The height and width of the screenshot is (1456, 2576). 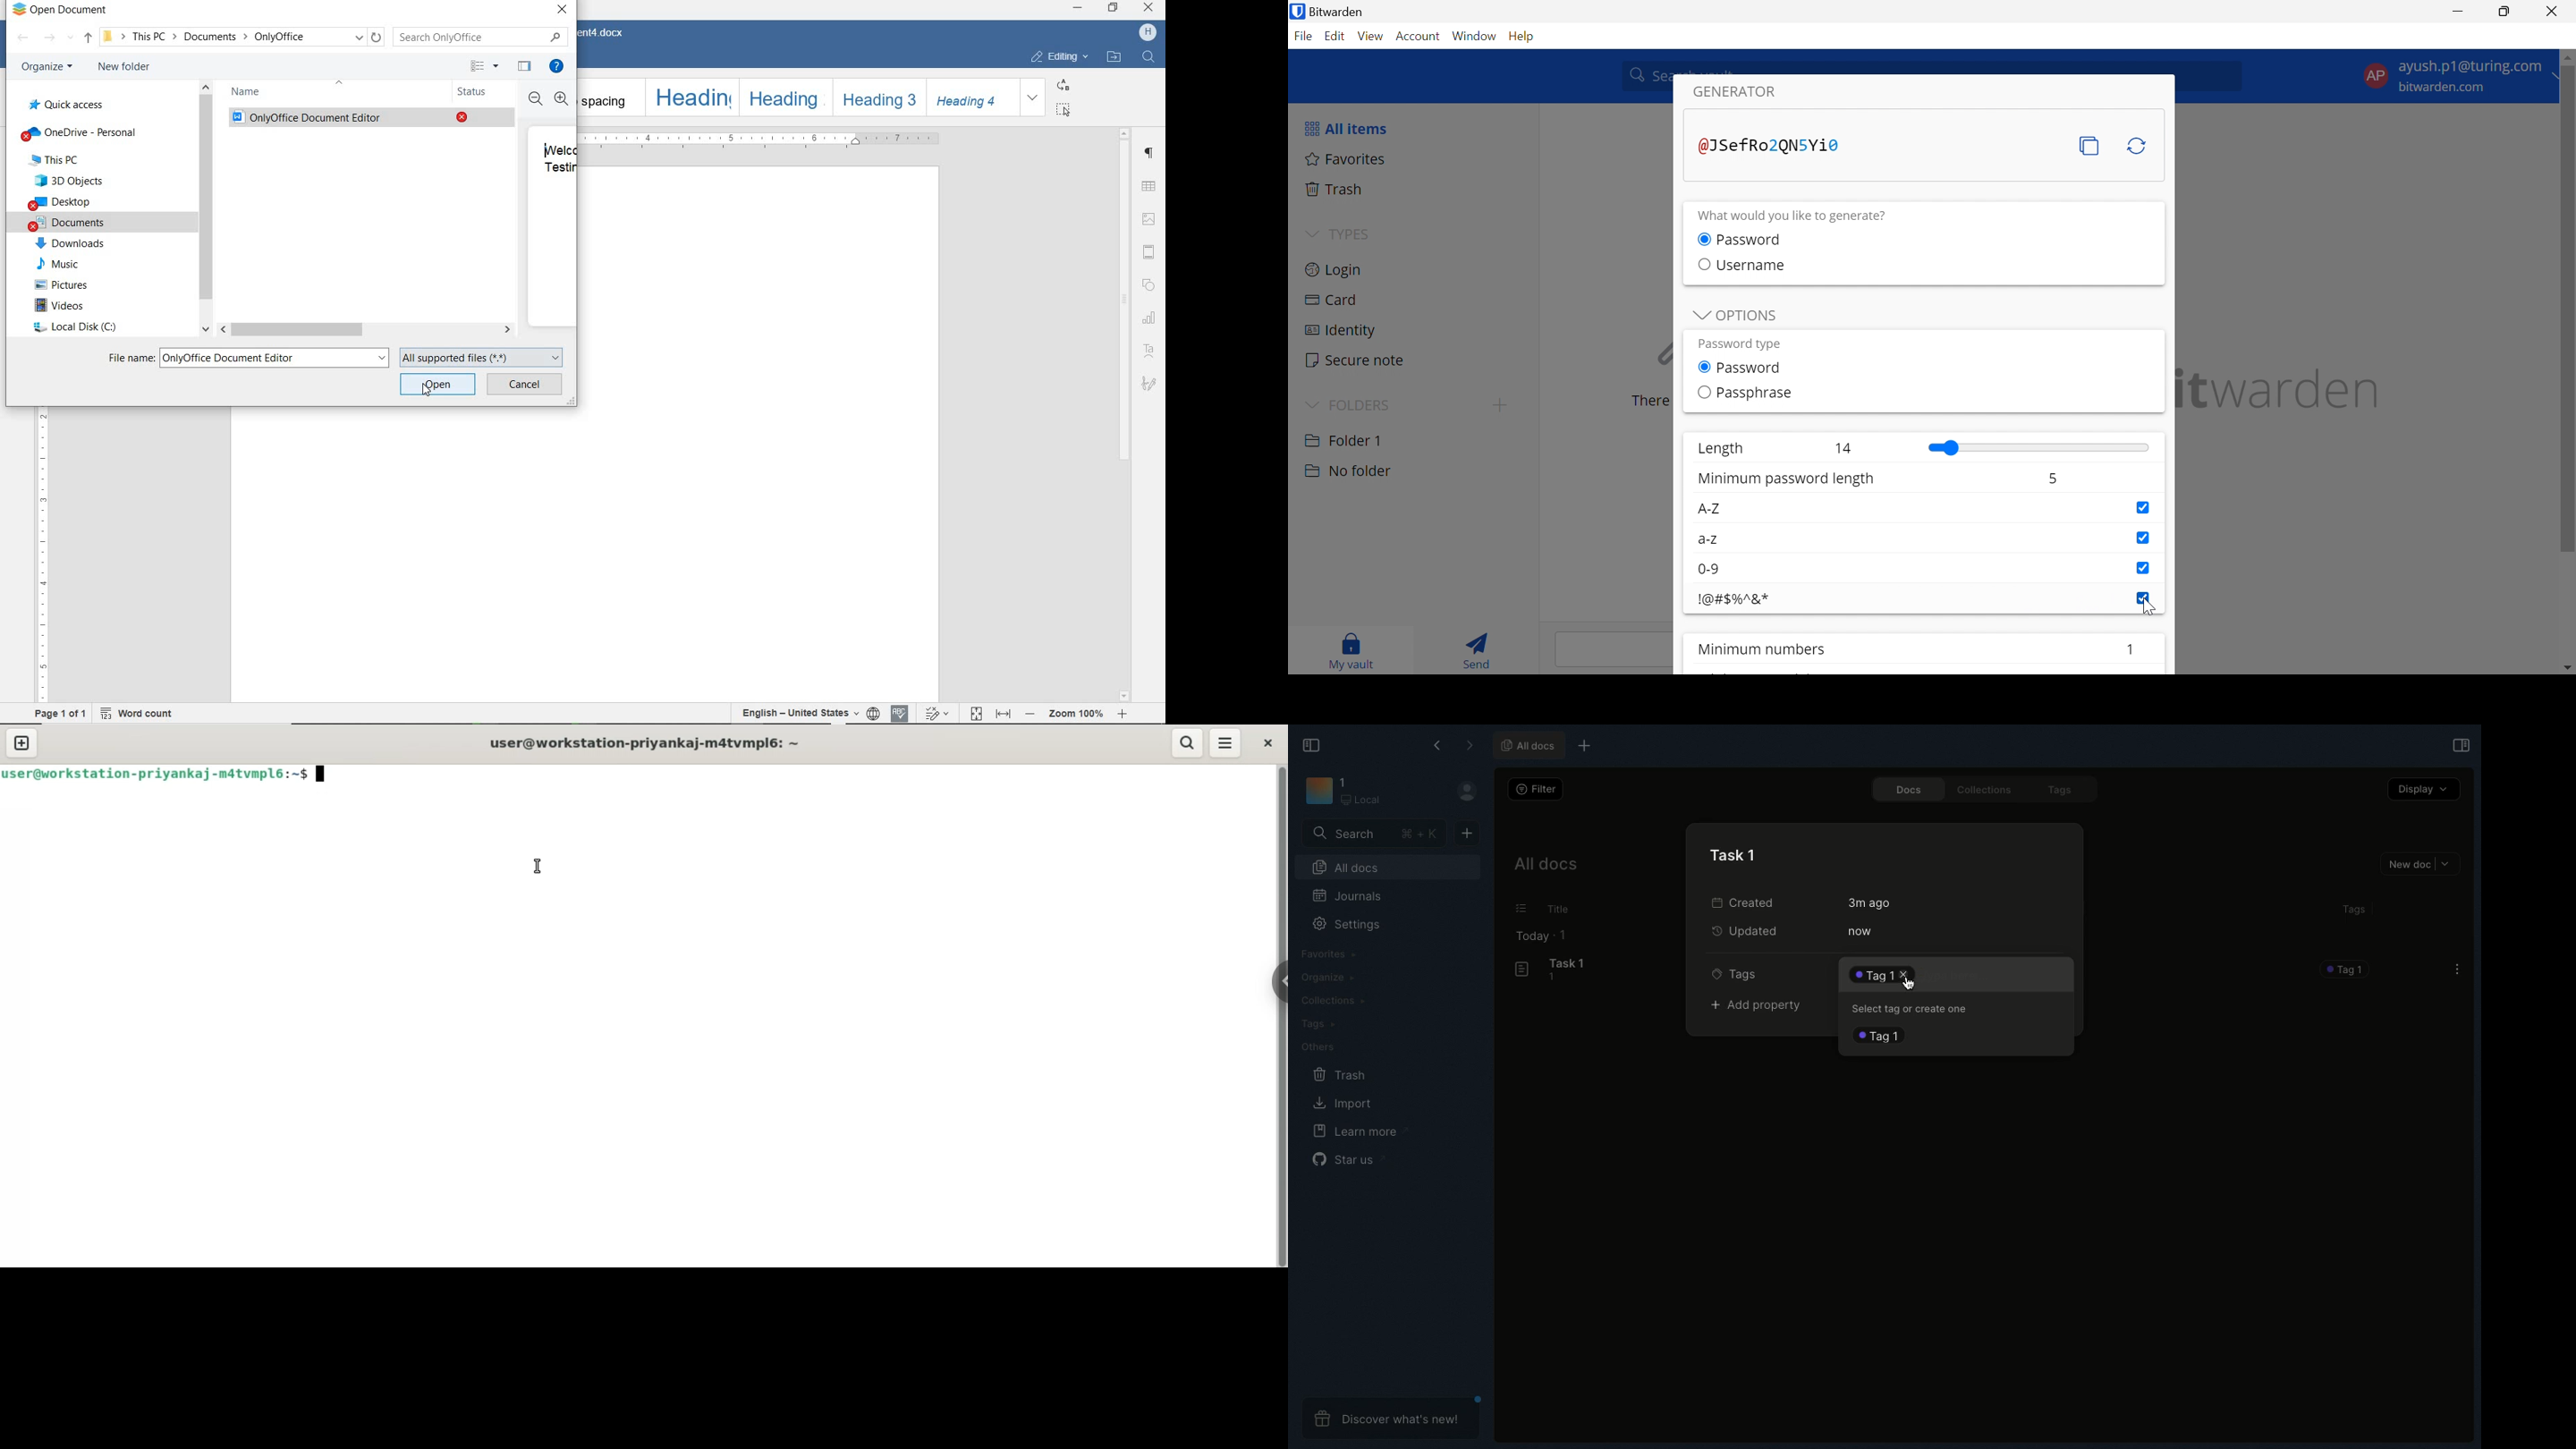 I want to click on Zoom in, so click(x=563, y=99).